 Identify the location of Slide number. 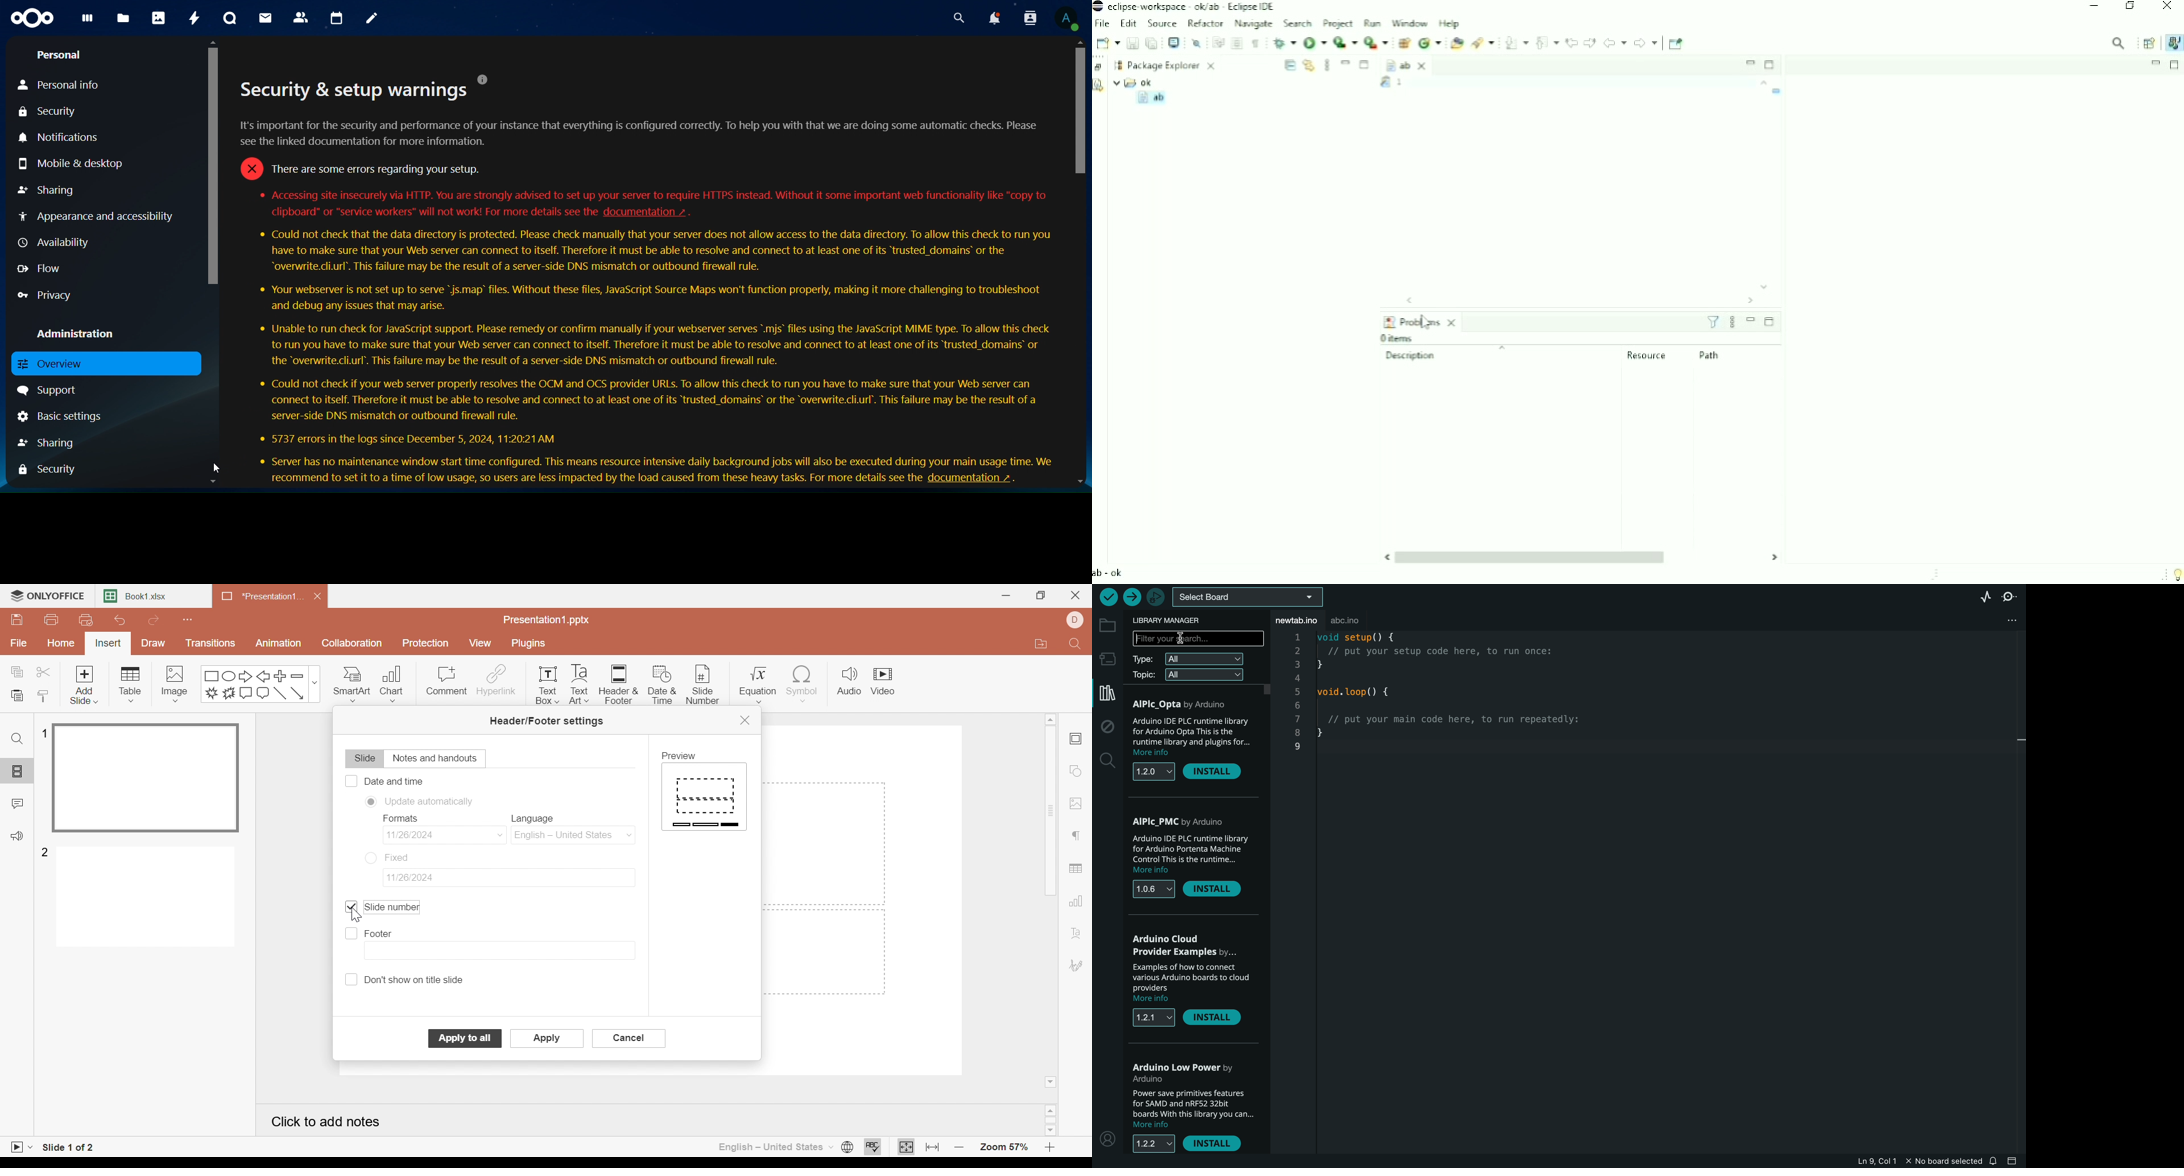
(391, 908).